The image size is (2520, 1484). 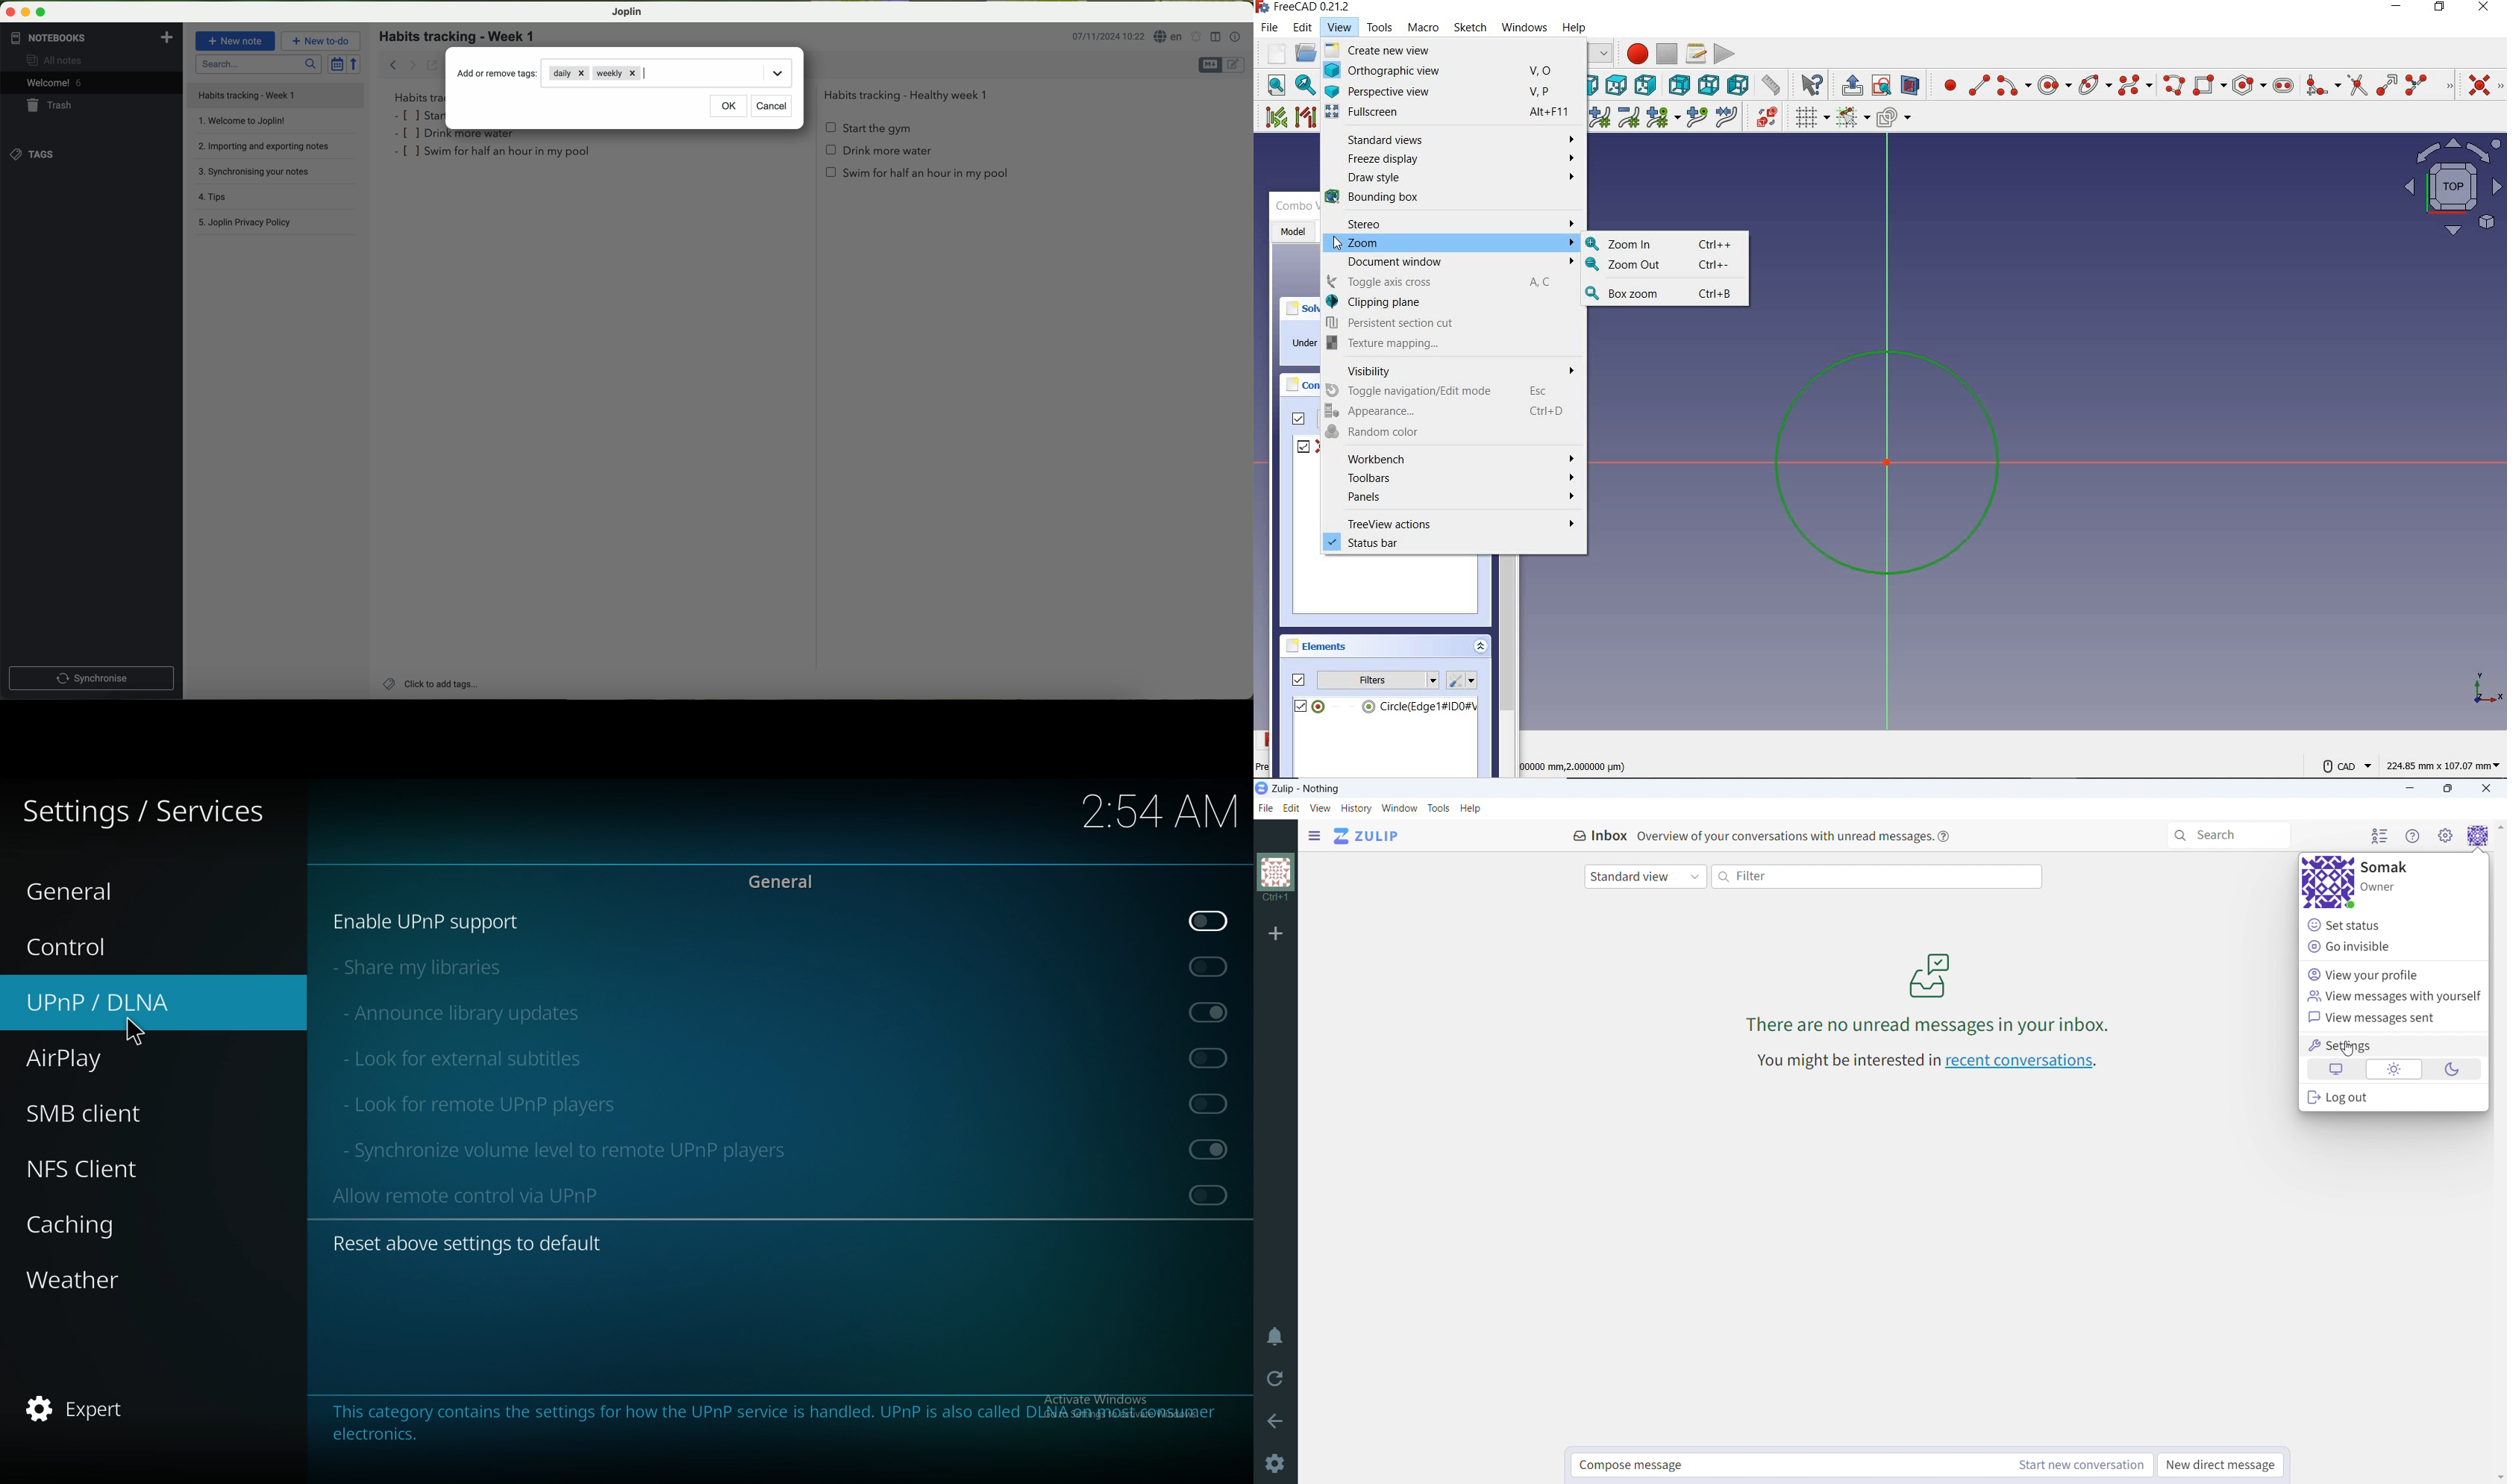 What do you see at coordinates (478, 1244) in the screenshot?
I see `reset` at bounding box center [478, 1244].